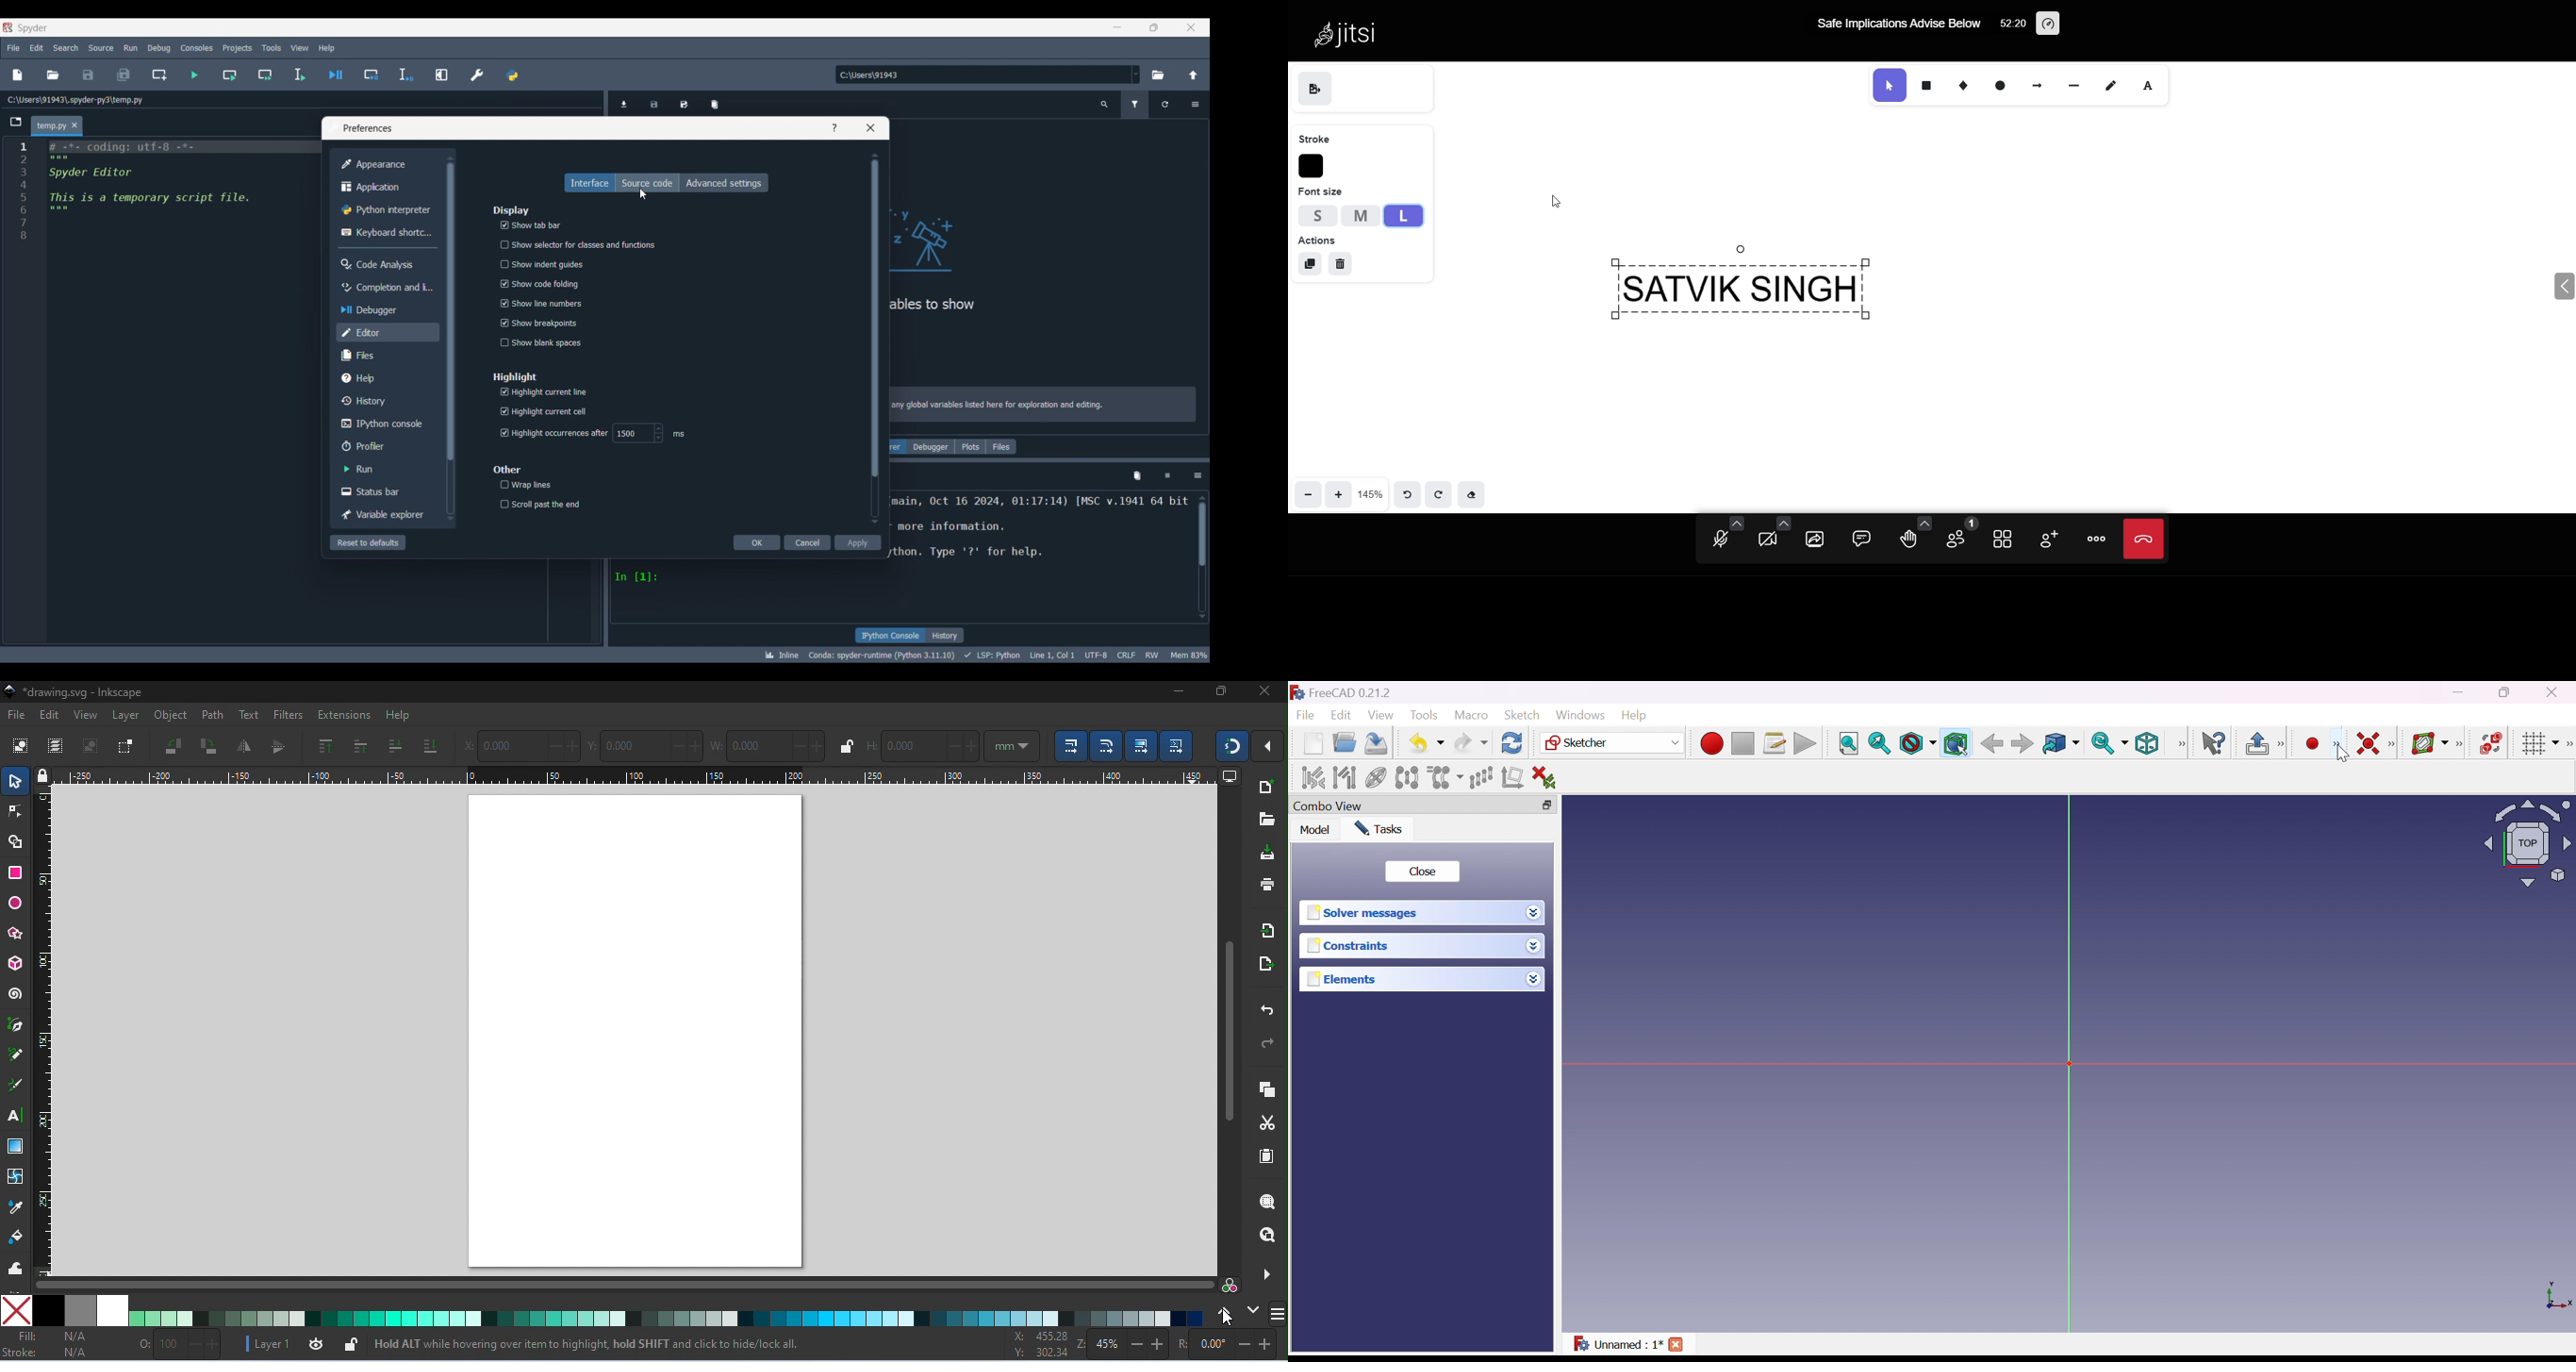 This screenshot has width=2576, height=1372. What do you see at coordinates (1228, 1283) in the screenshot?
I see `color managed mode` at bounding box center [1228, 1283].